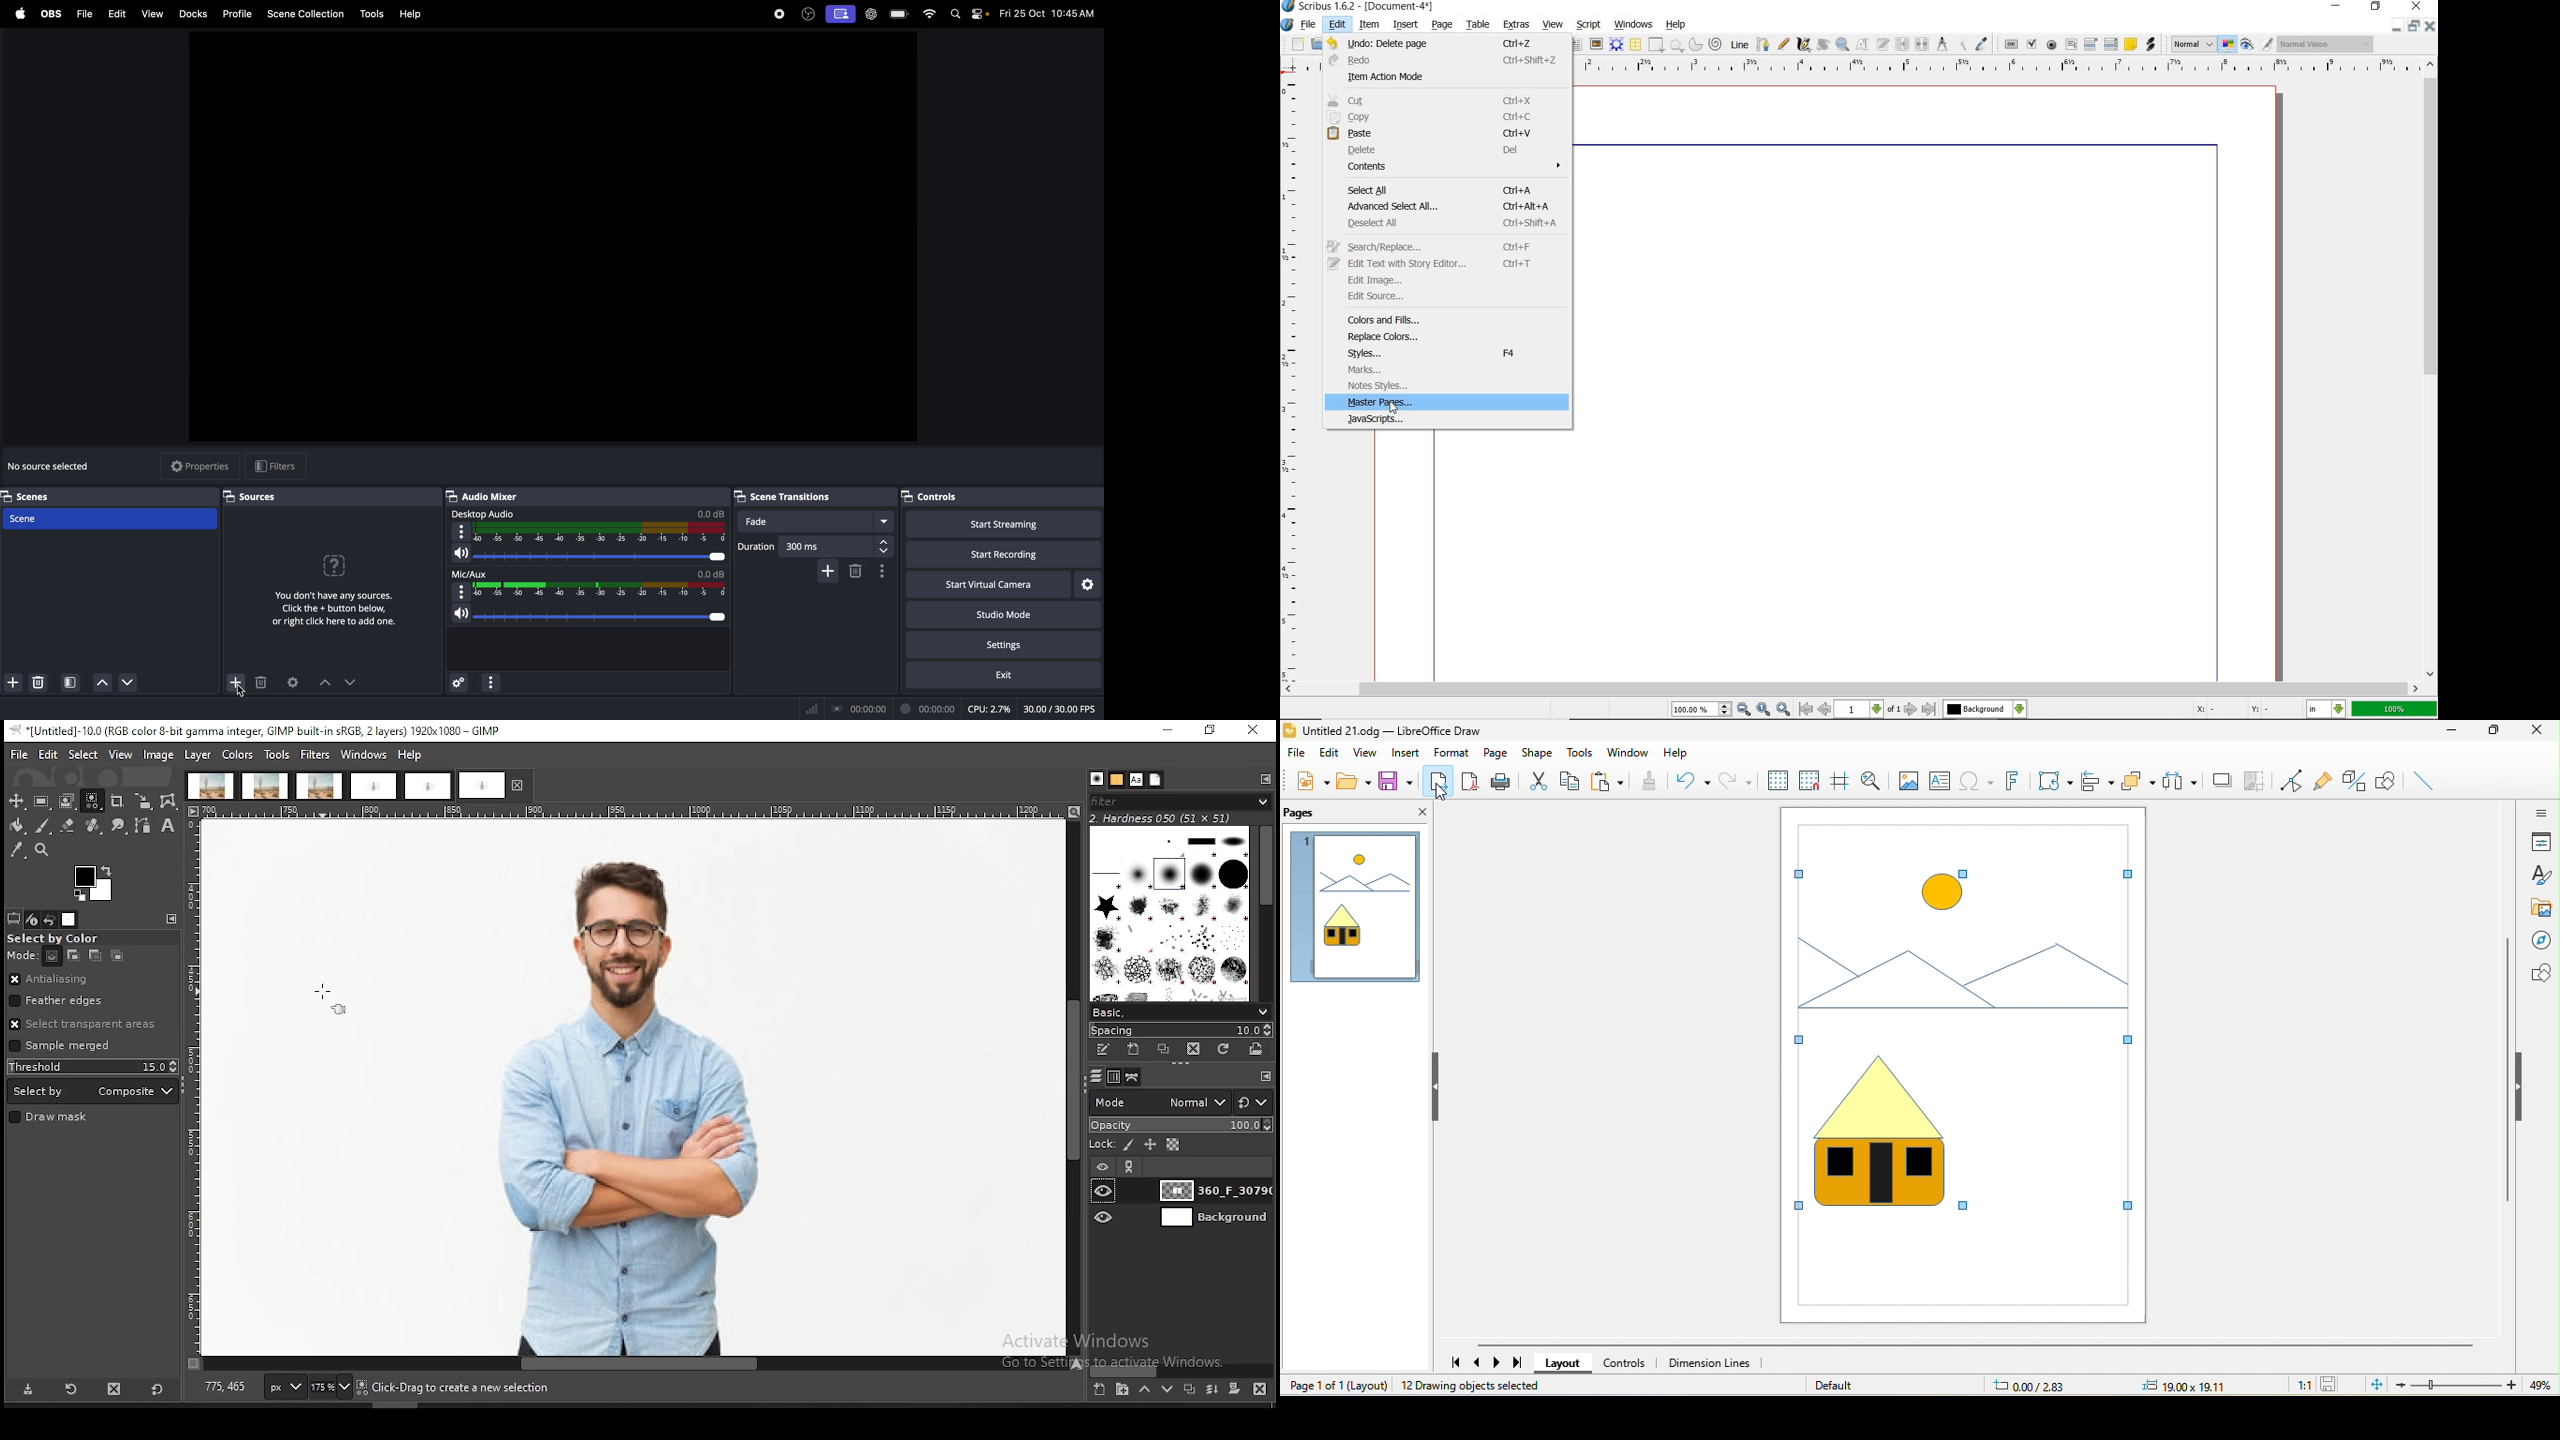 The width and height of the screenshot is (2576, 1456). I want to click on view, so click(1555, 25).